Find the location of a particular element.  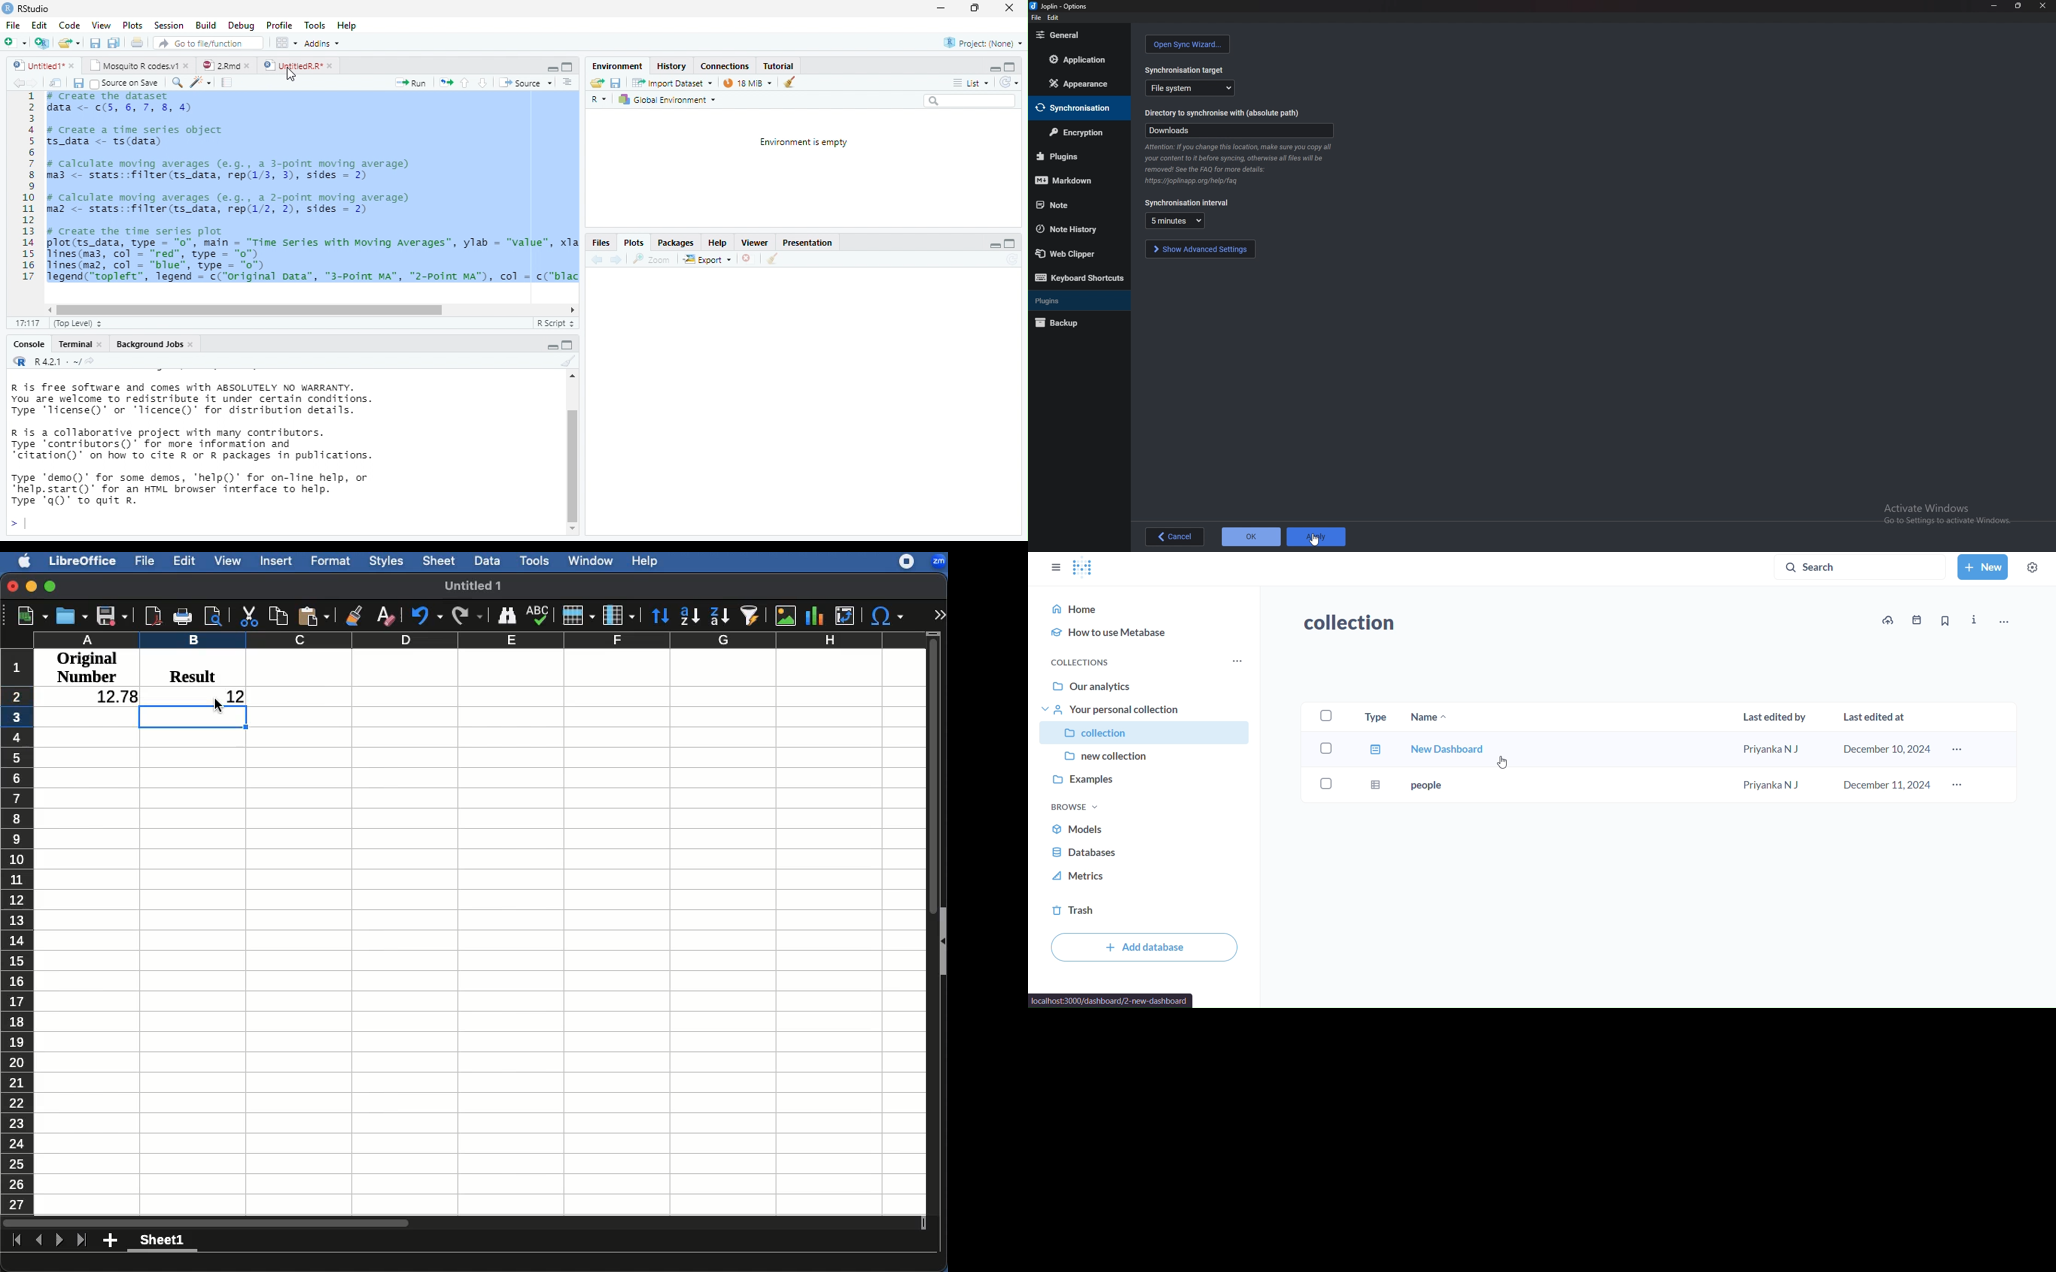

close is located at coordinates (2043, 6).